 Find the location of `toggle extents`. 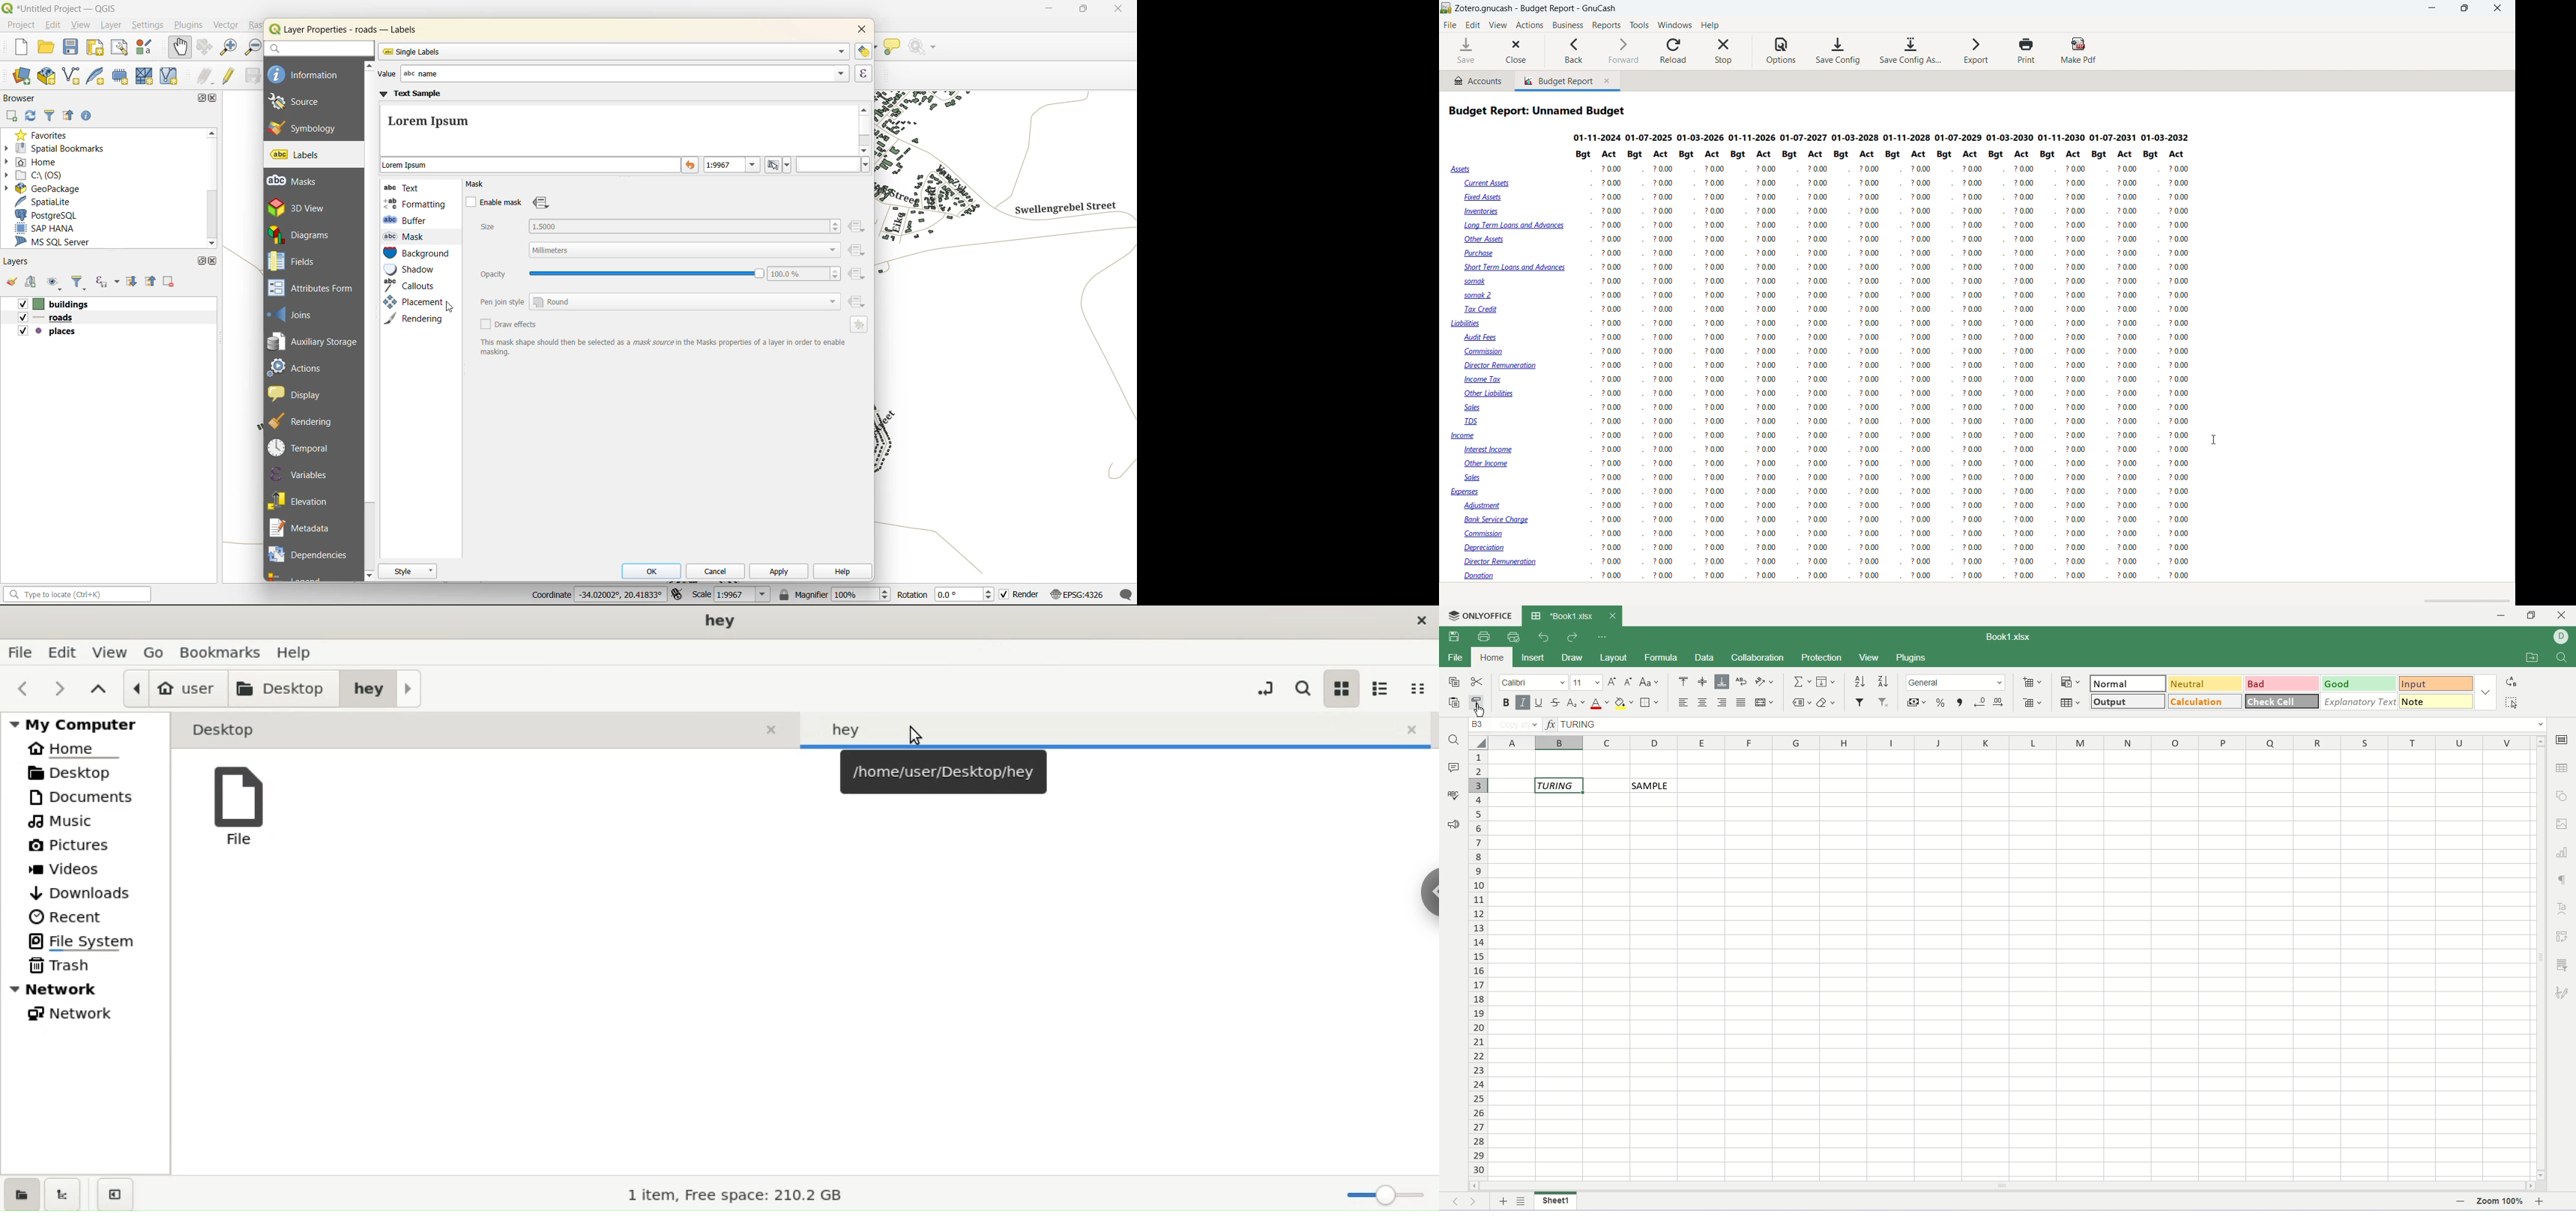

toggle extents is located at coordinates (677, 592).